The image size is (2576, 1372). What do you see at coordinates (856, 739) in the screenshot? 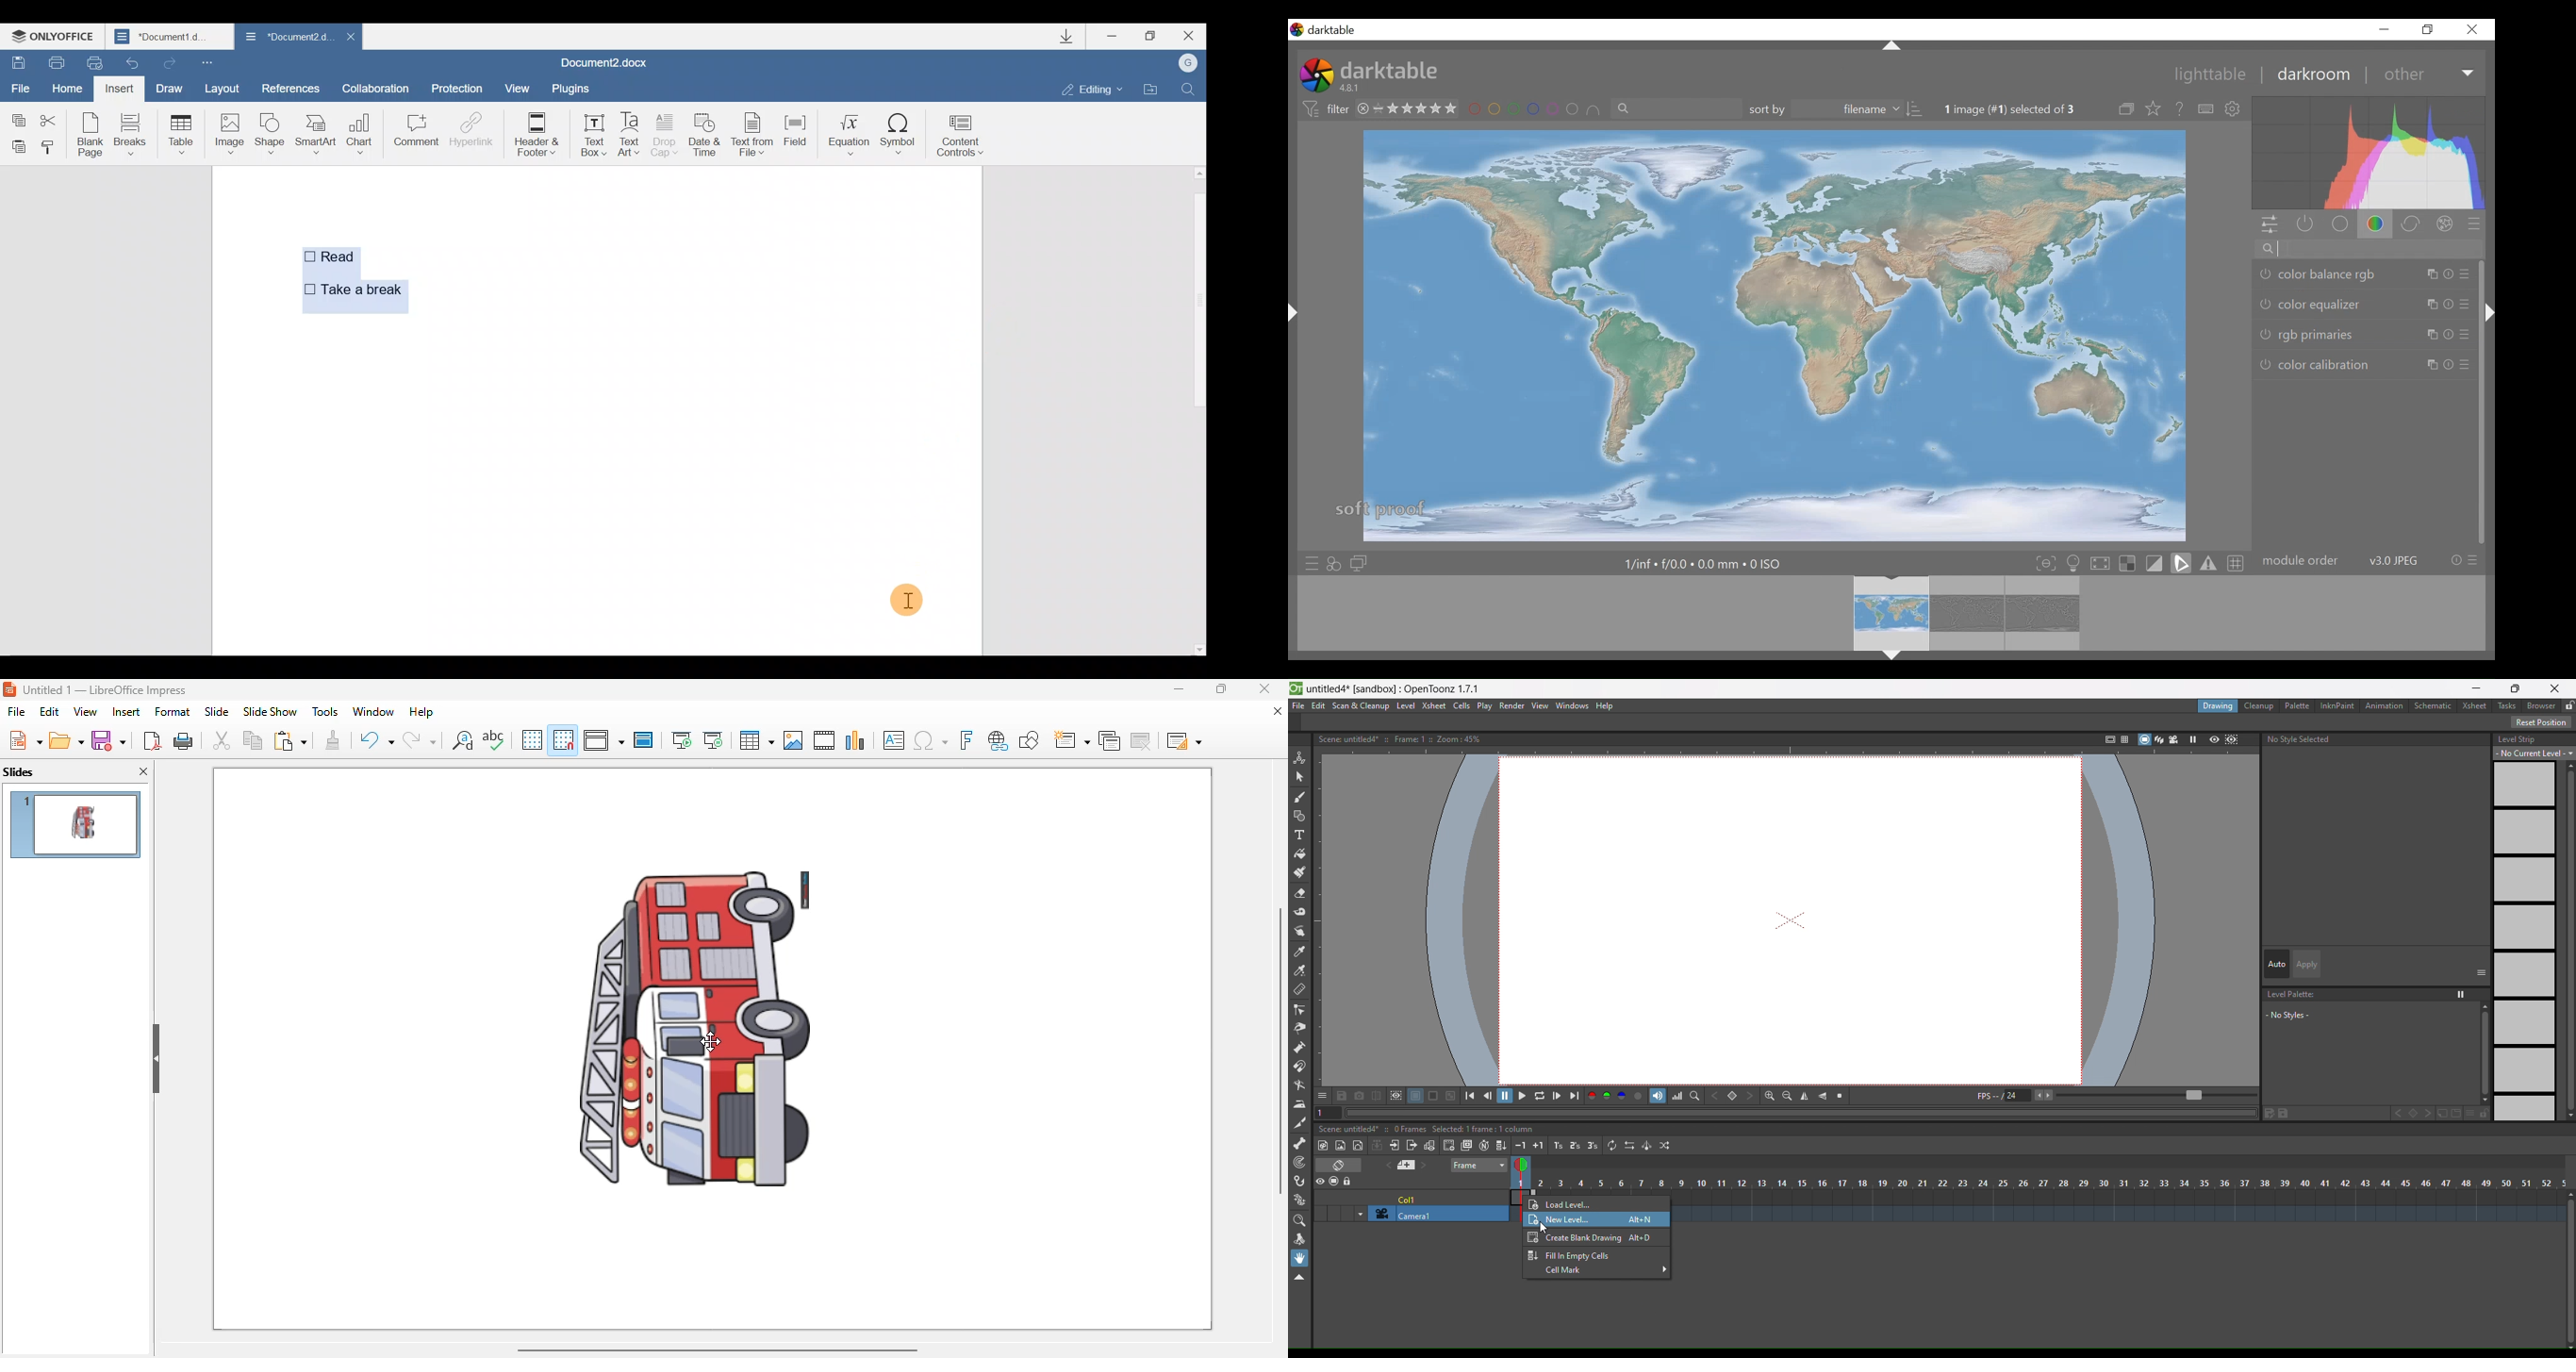
I see `insert chart` at bounding box center [856, 739].